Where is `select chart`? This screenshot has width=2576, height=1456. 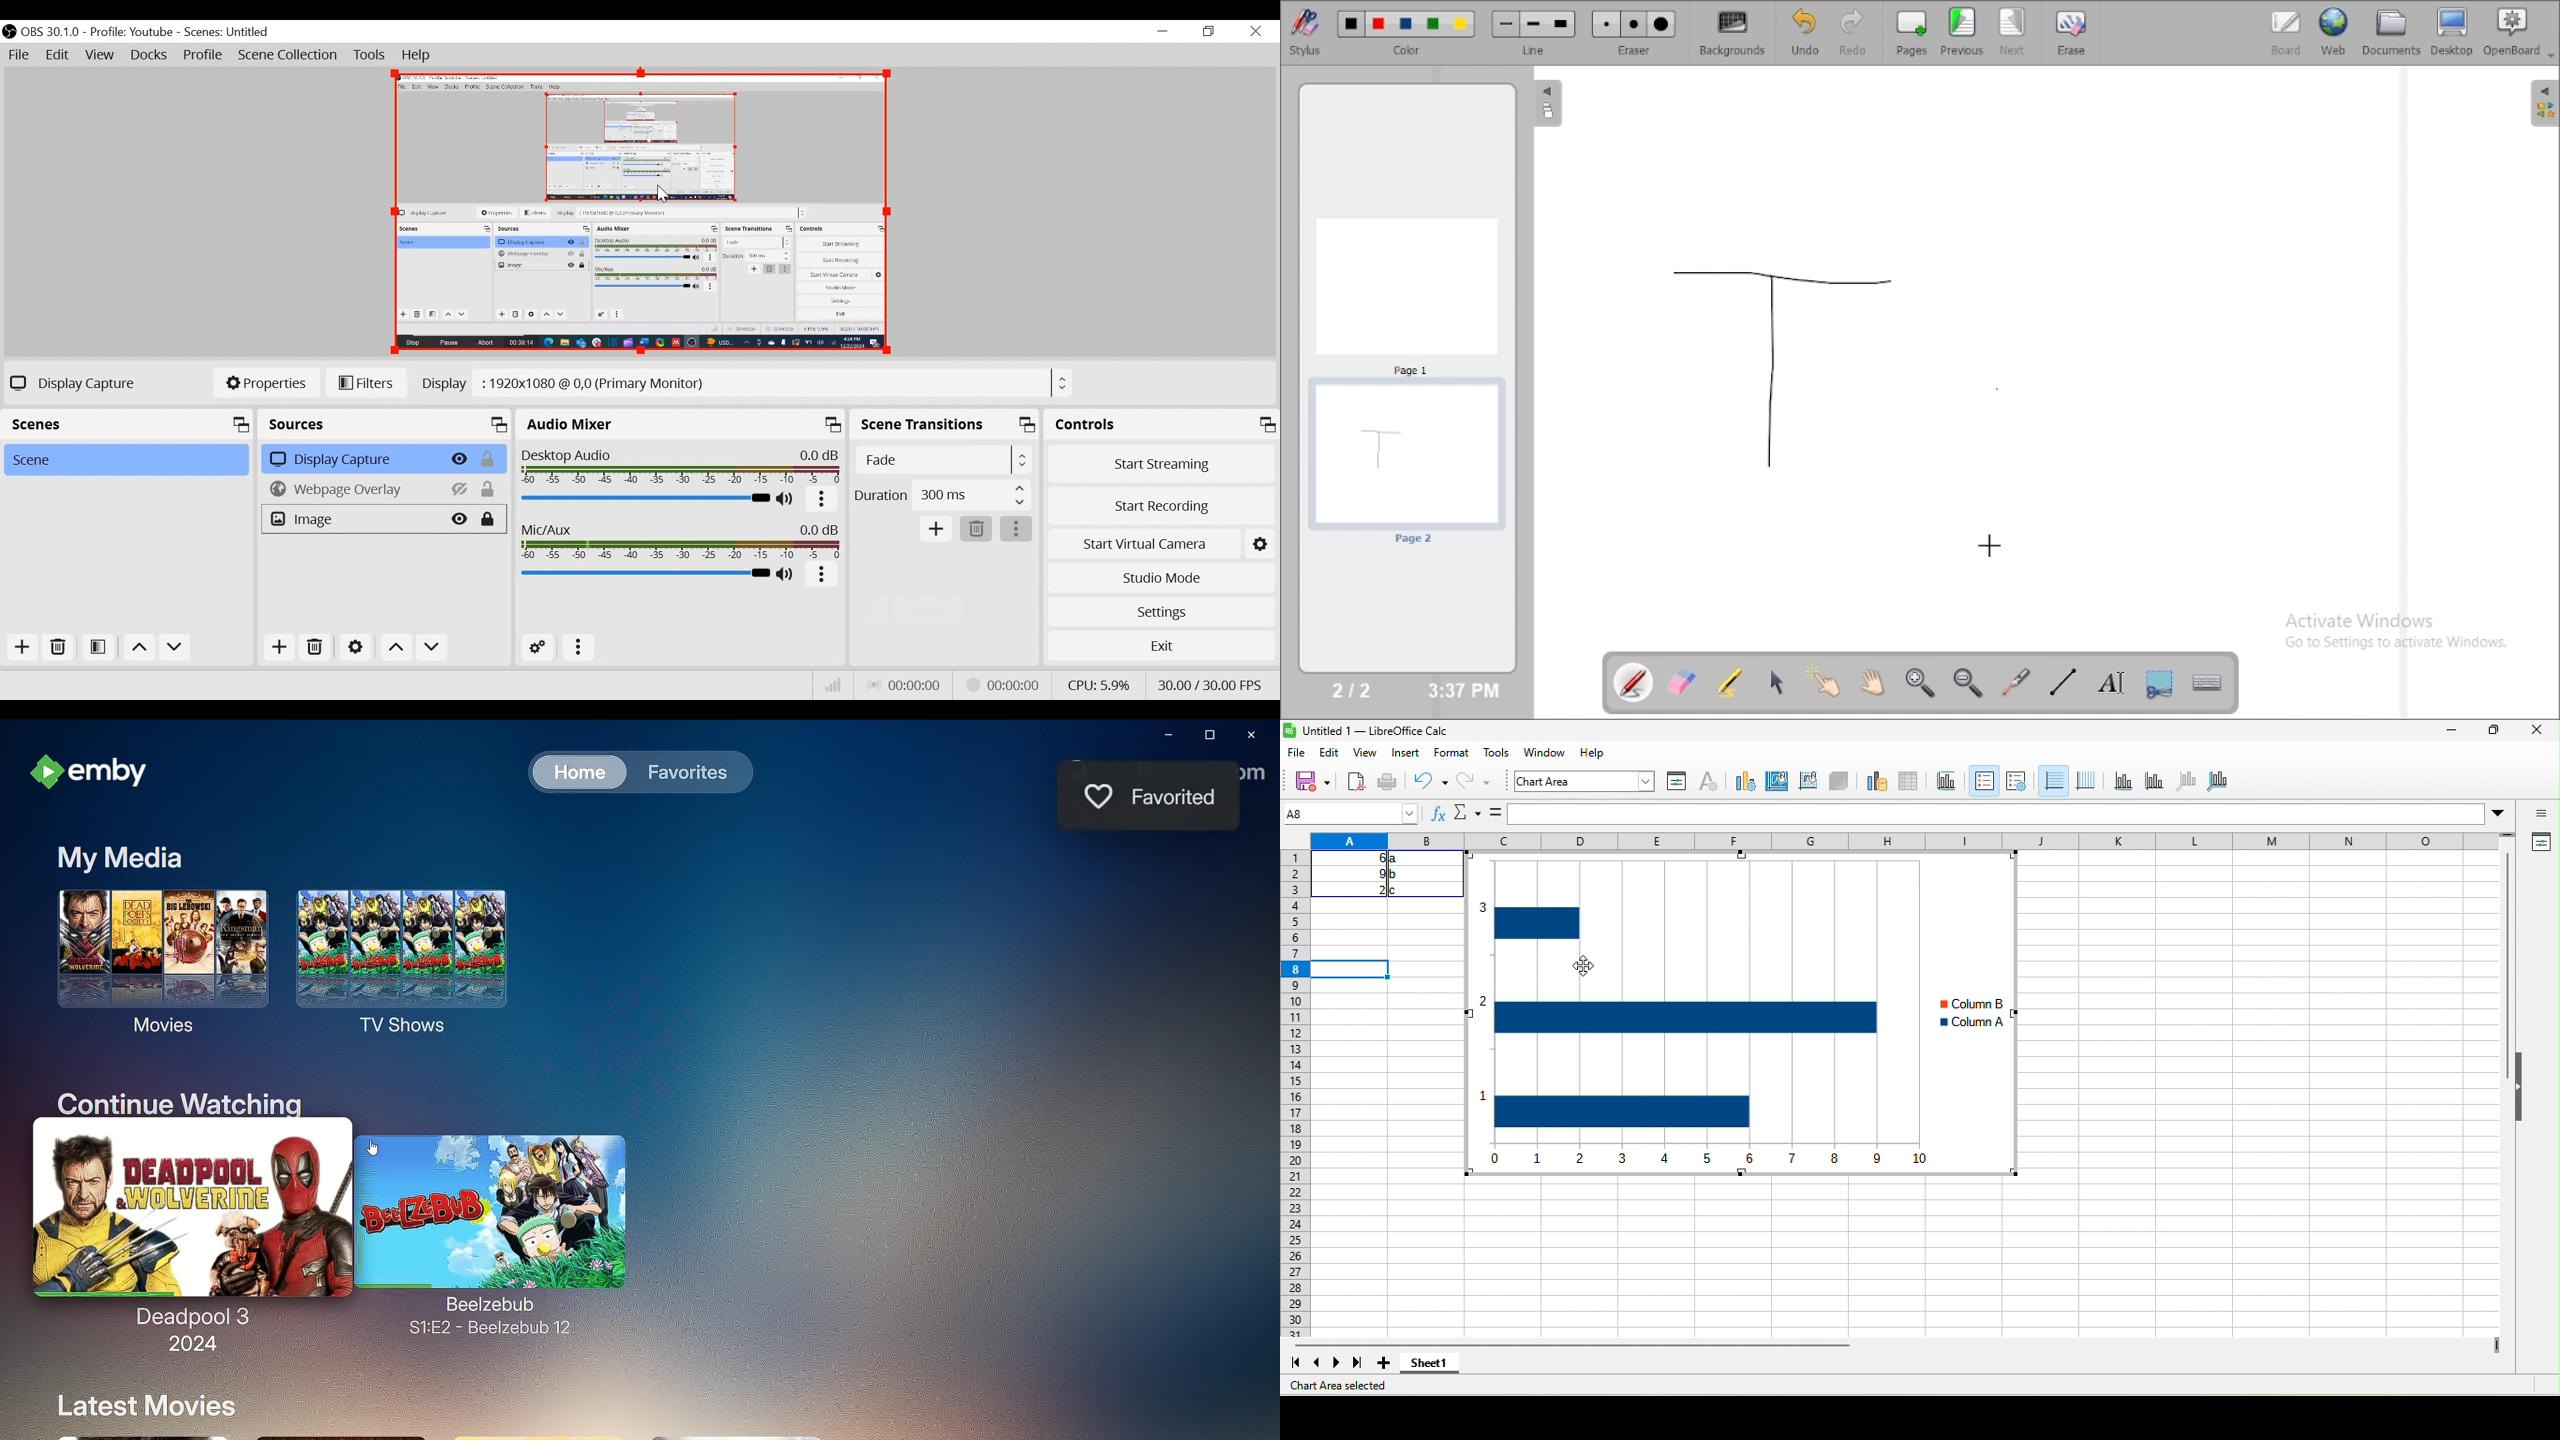
select chart is located at coordinates (1745, 783).